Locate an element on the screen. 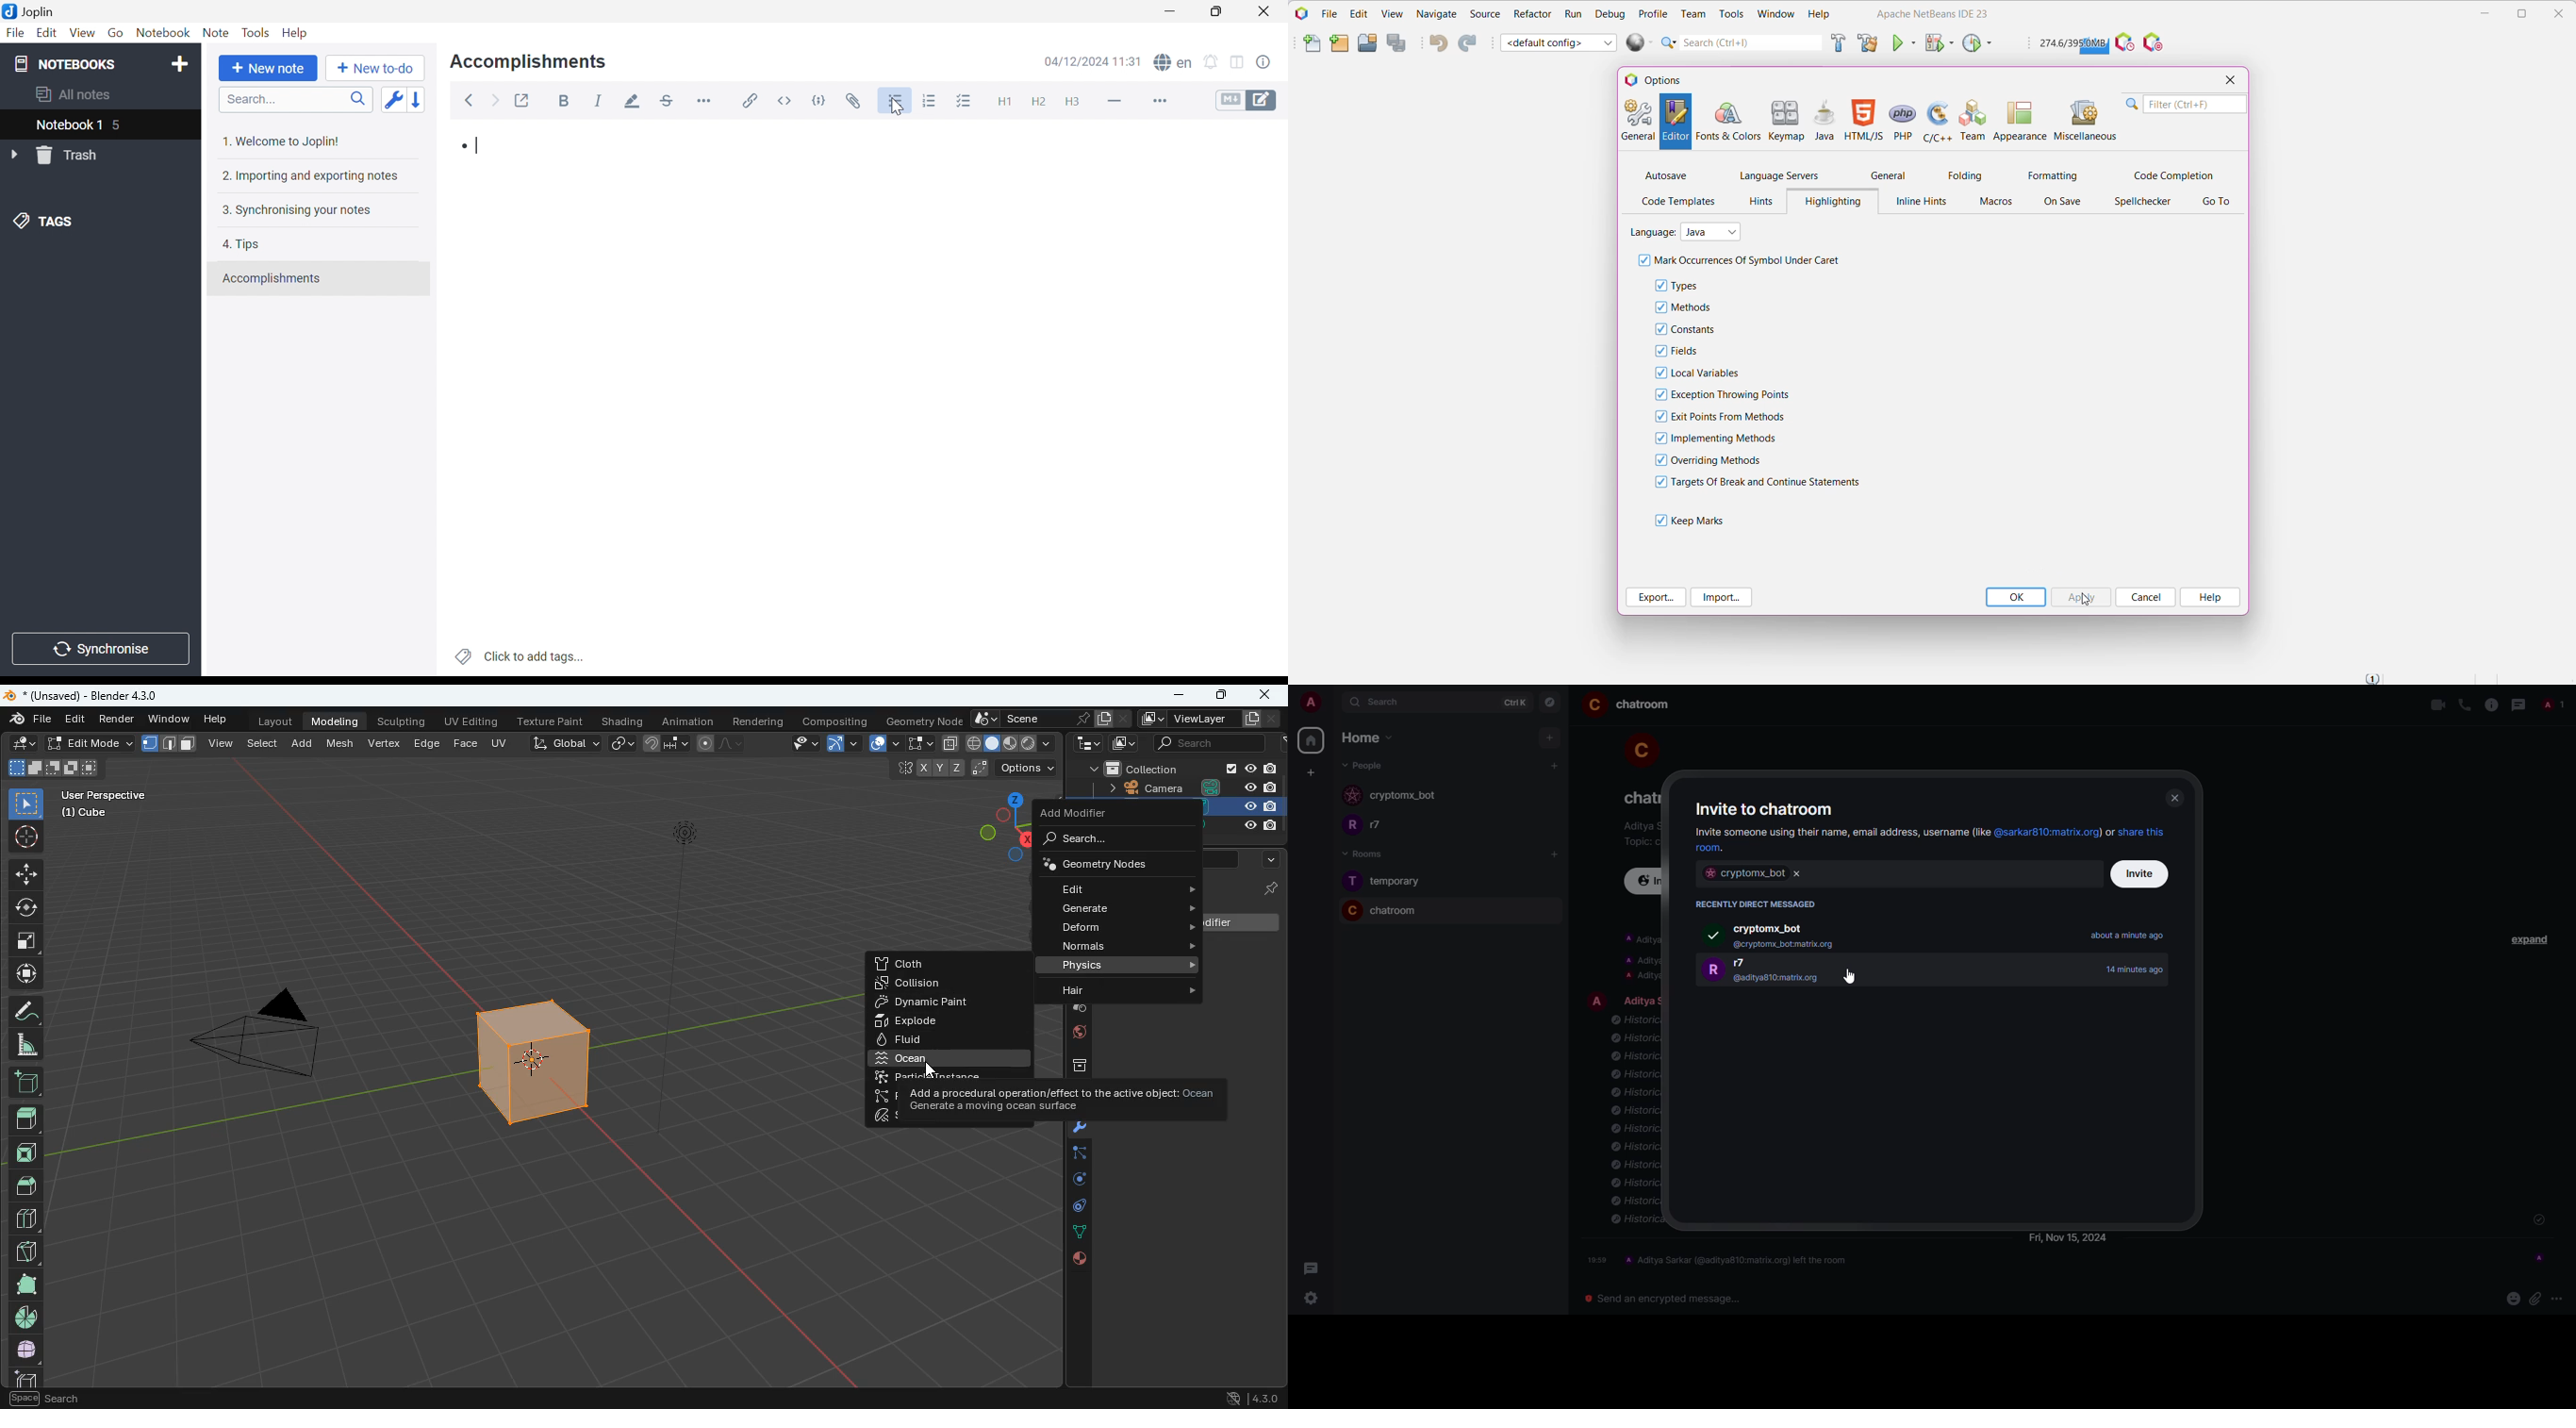  Toggle external editing is located at coordinates (521, 100).